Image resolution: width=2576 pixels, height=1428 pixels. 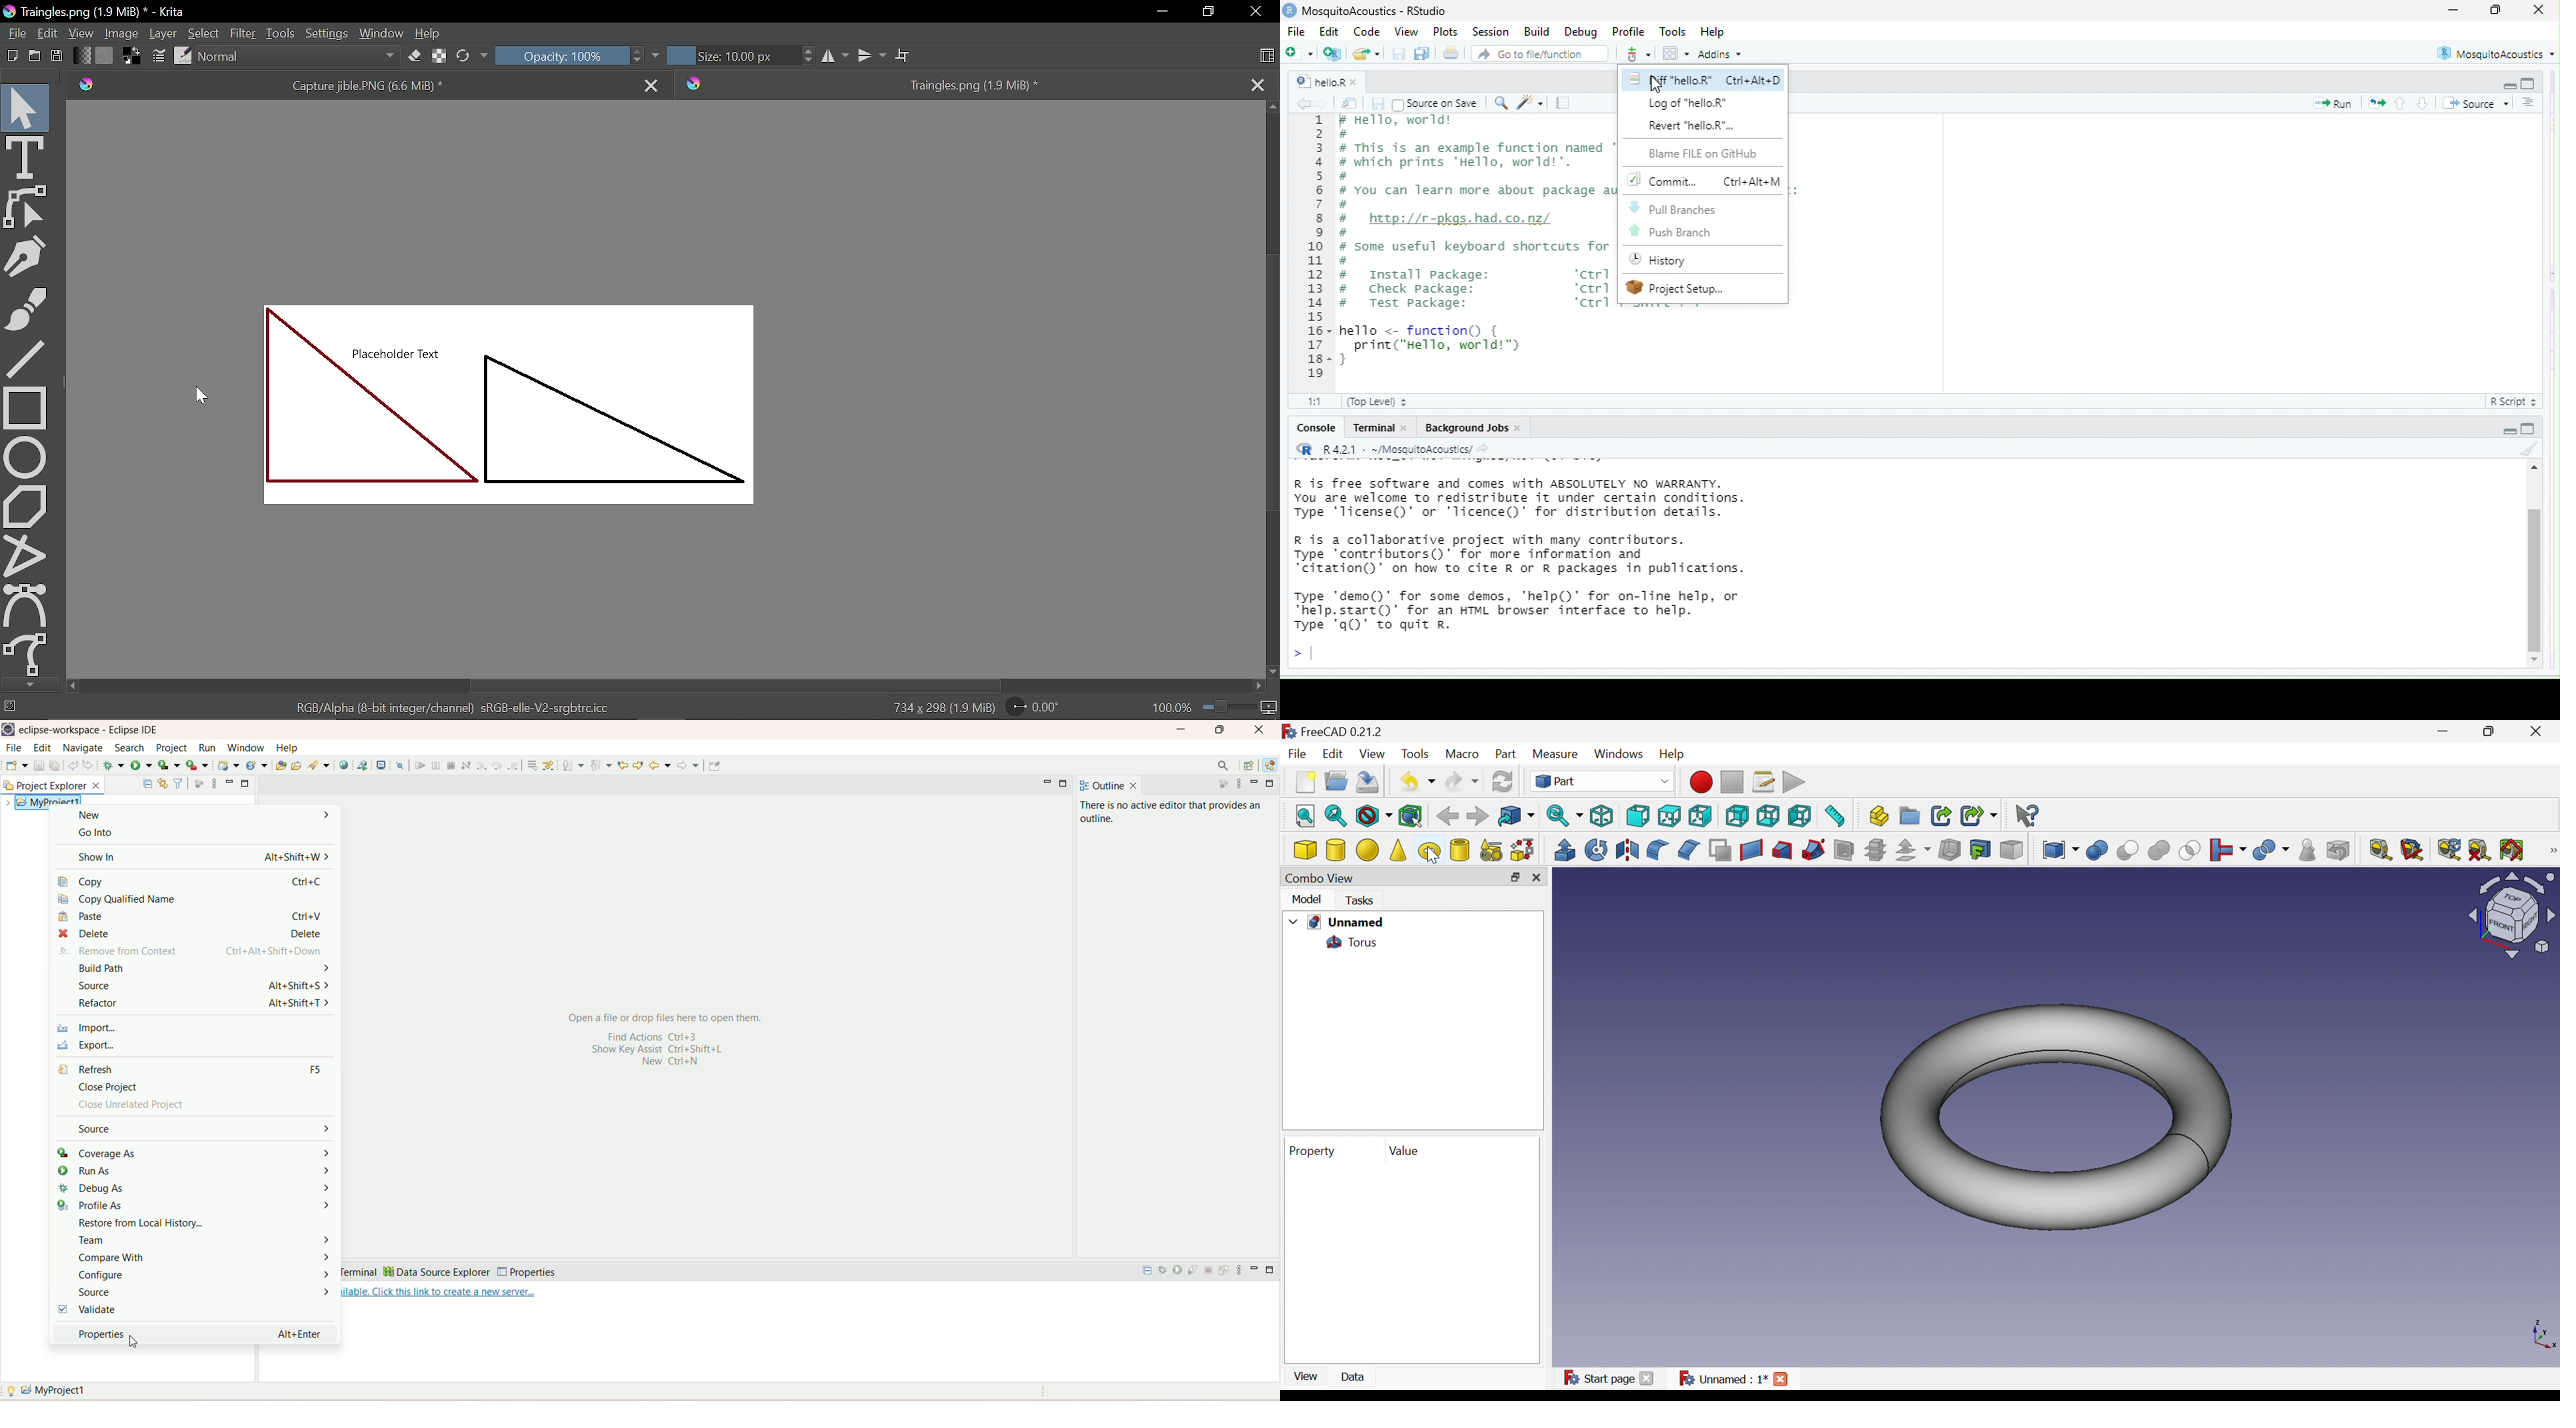 What do you see at coordinates (1375, 818) in the screenshot?
I see `Draw style` at bounding box center [1375, 818].